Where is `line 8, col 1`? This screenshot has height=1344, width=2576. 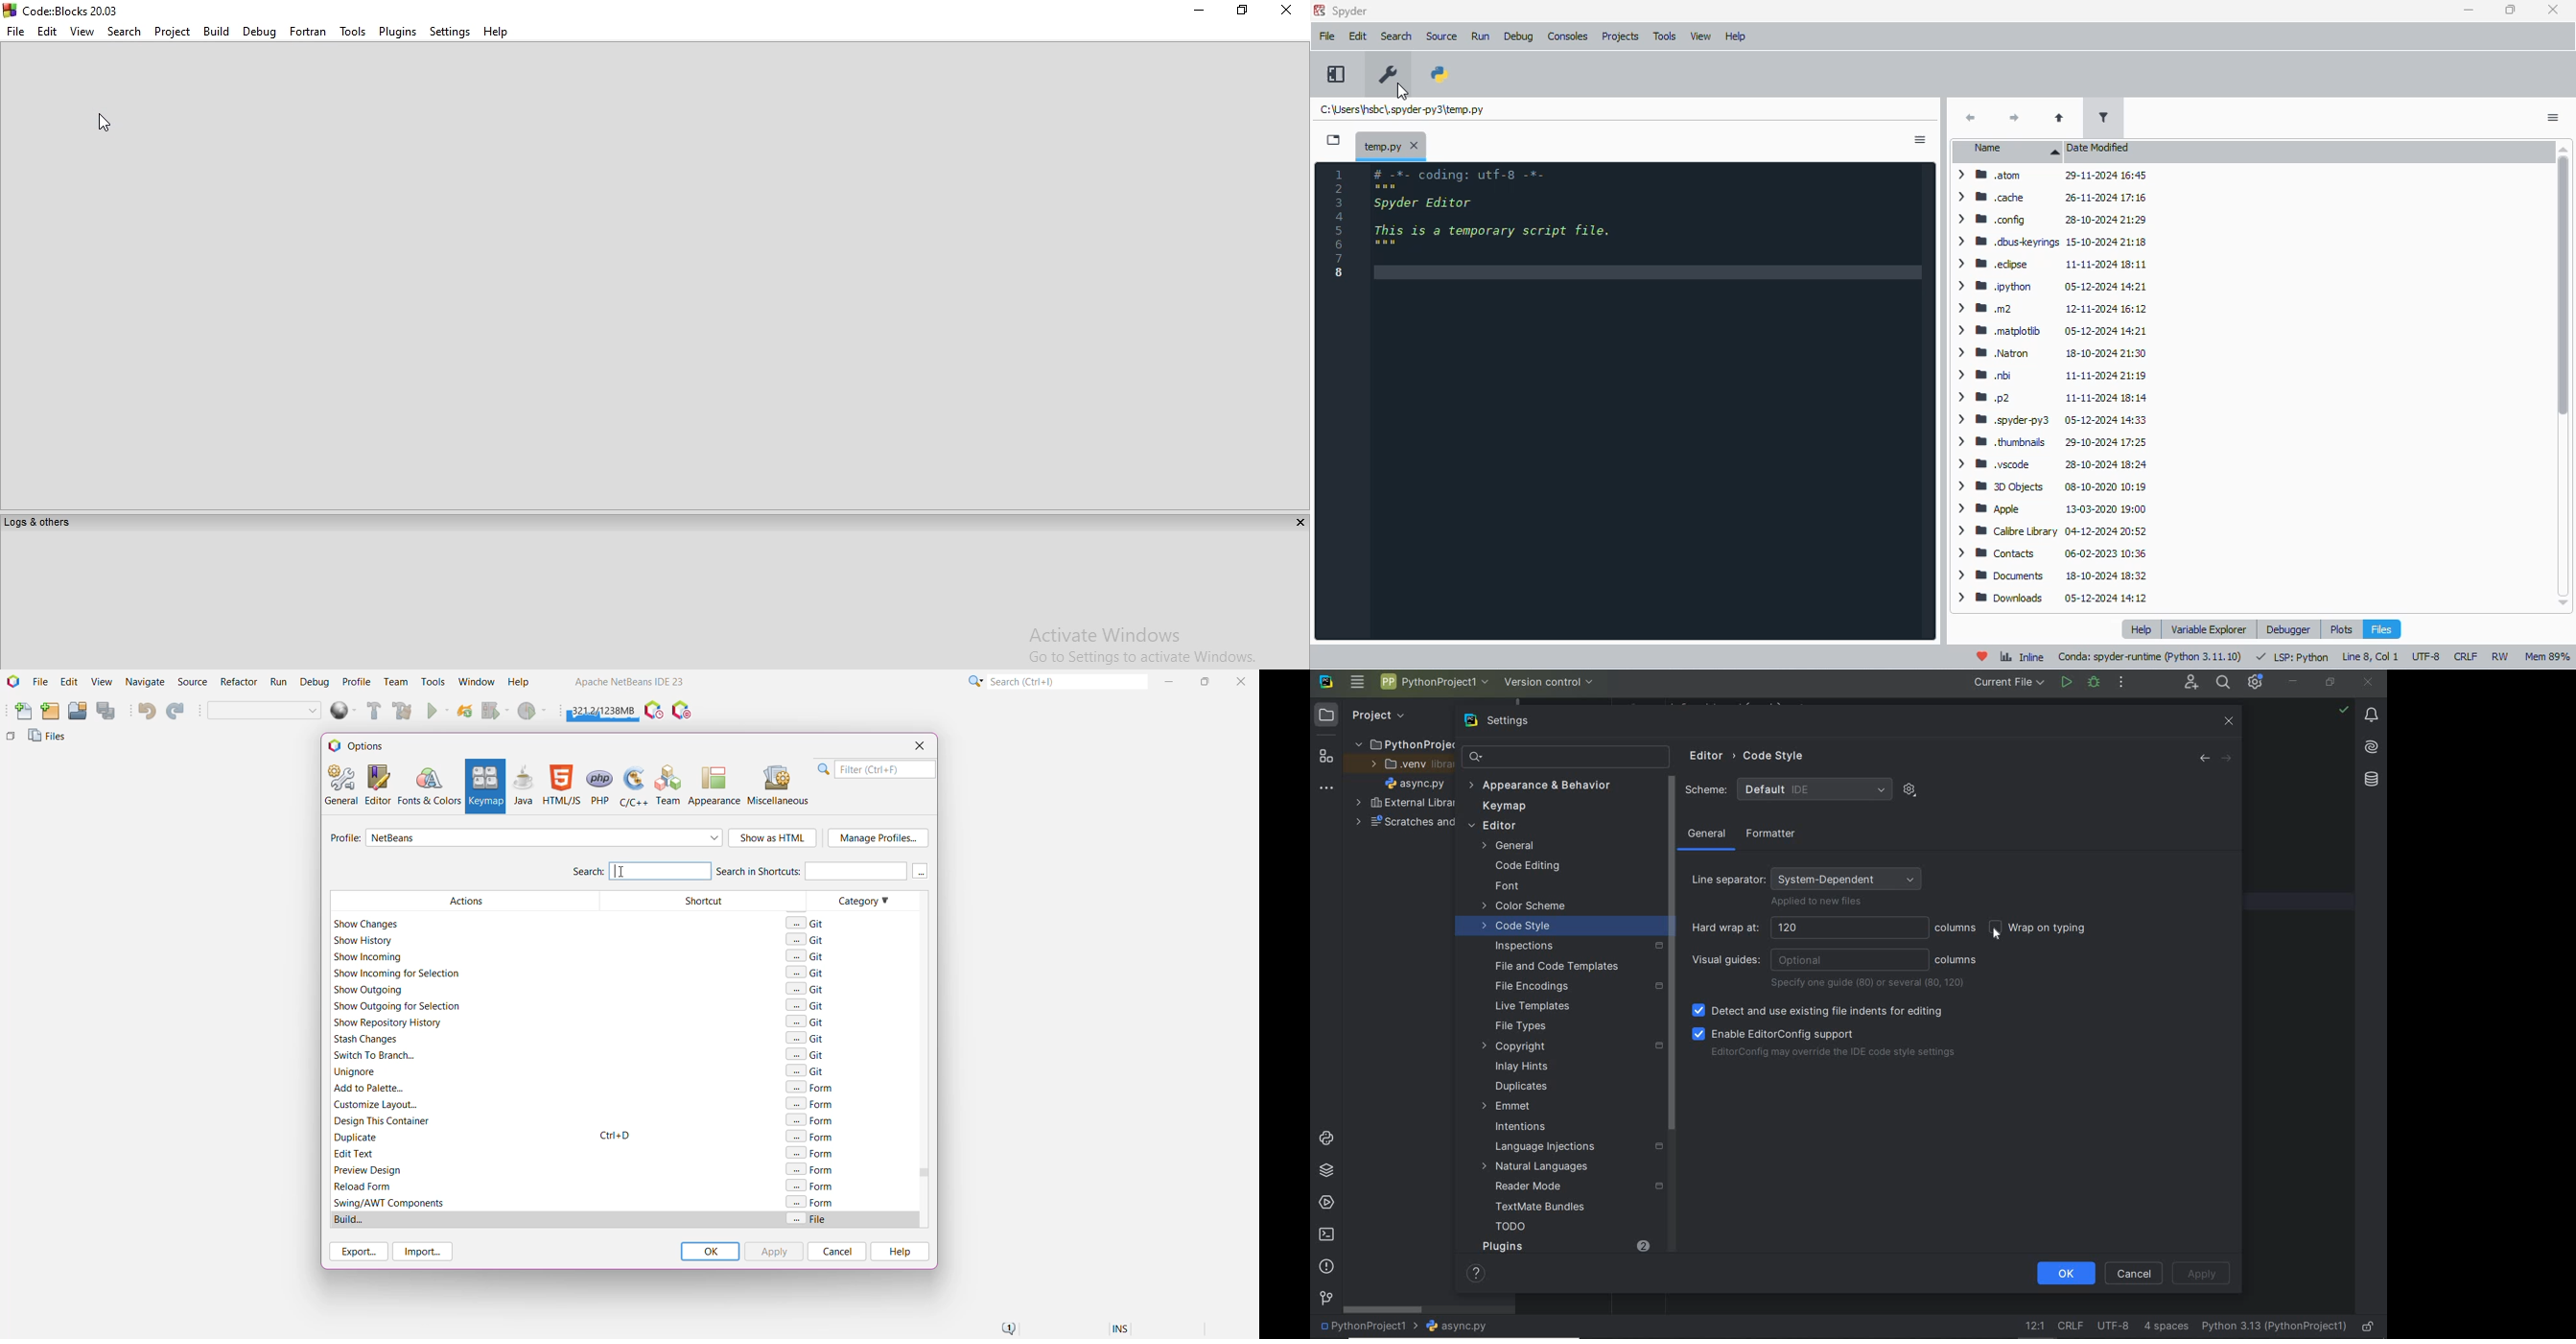 line 8, col 1 is located at coordinates (2370, 656).